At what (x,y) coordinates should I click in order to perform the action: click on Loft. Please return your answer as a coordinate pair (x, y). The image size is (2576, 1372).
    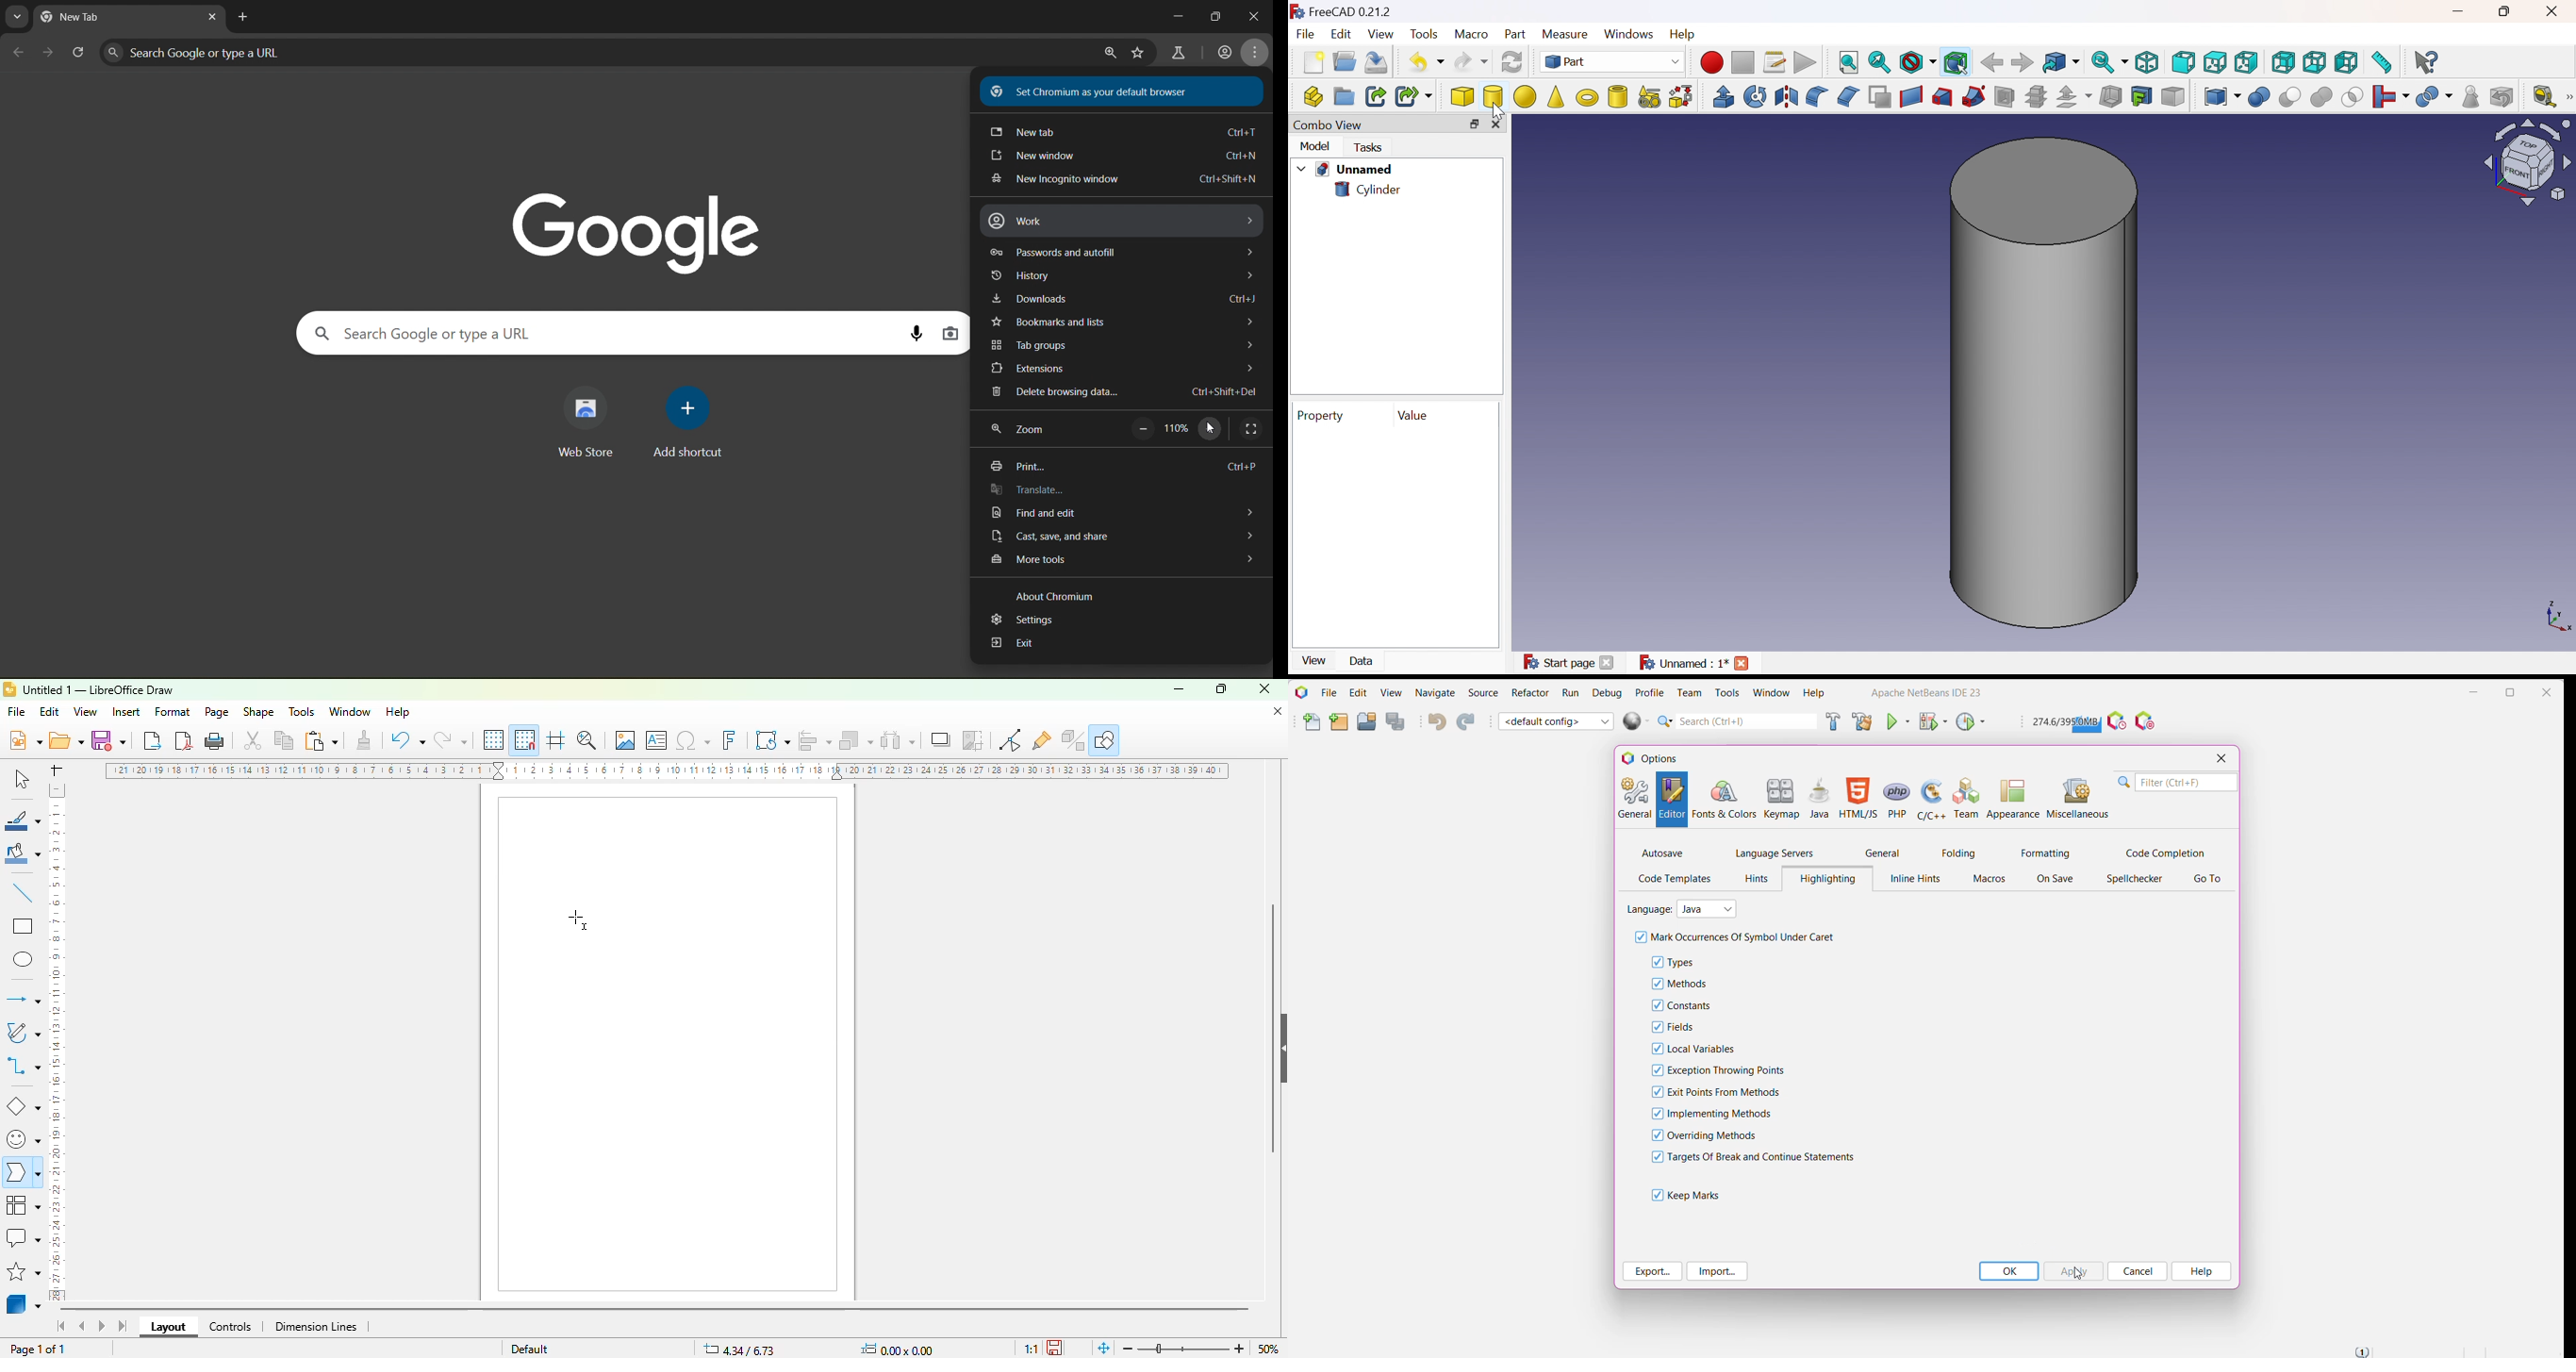
    Looking at the image, I should click on (1941, 99).